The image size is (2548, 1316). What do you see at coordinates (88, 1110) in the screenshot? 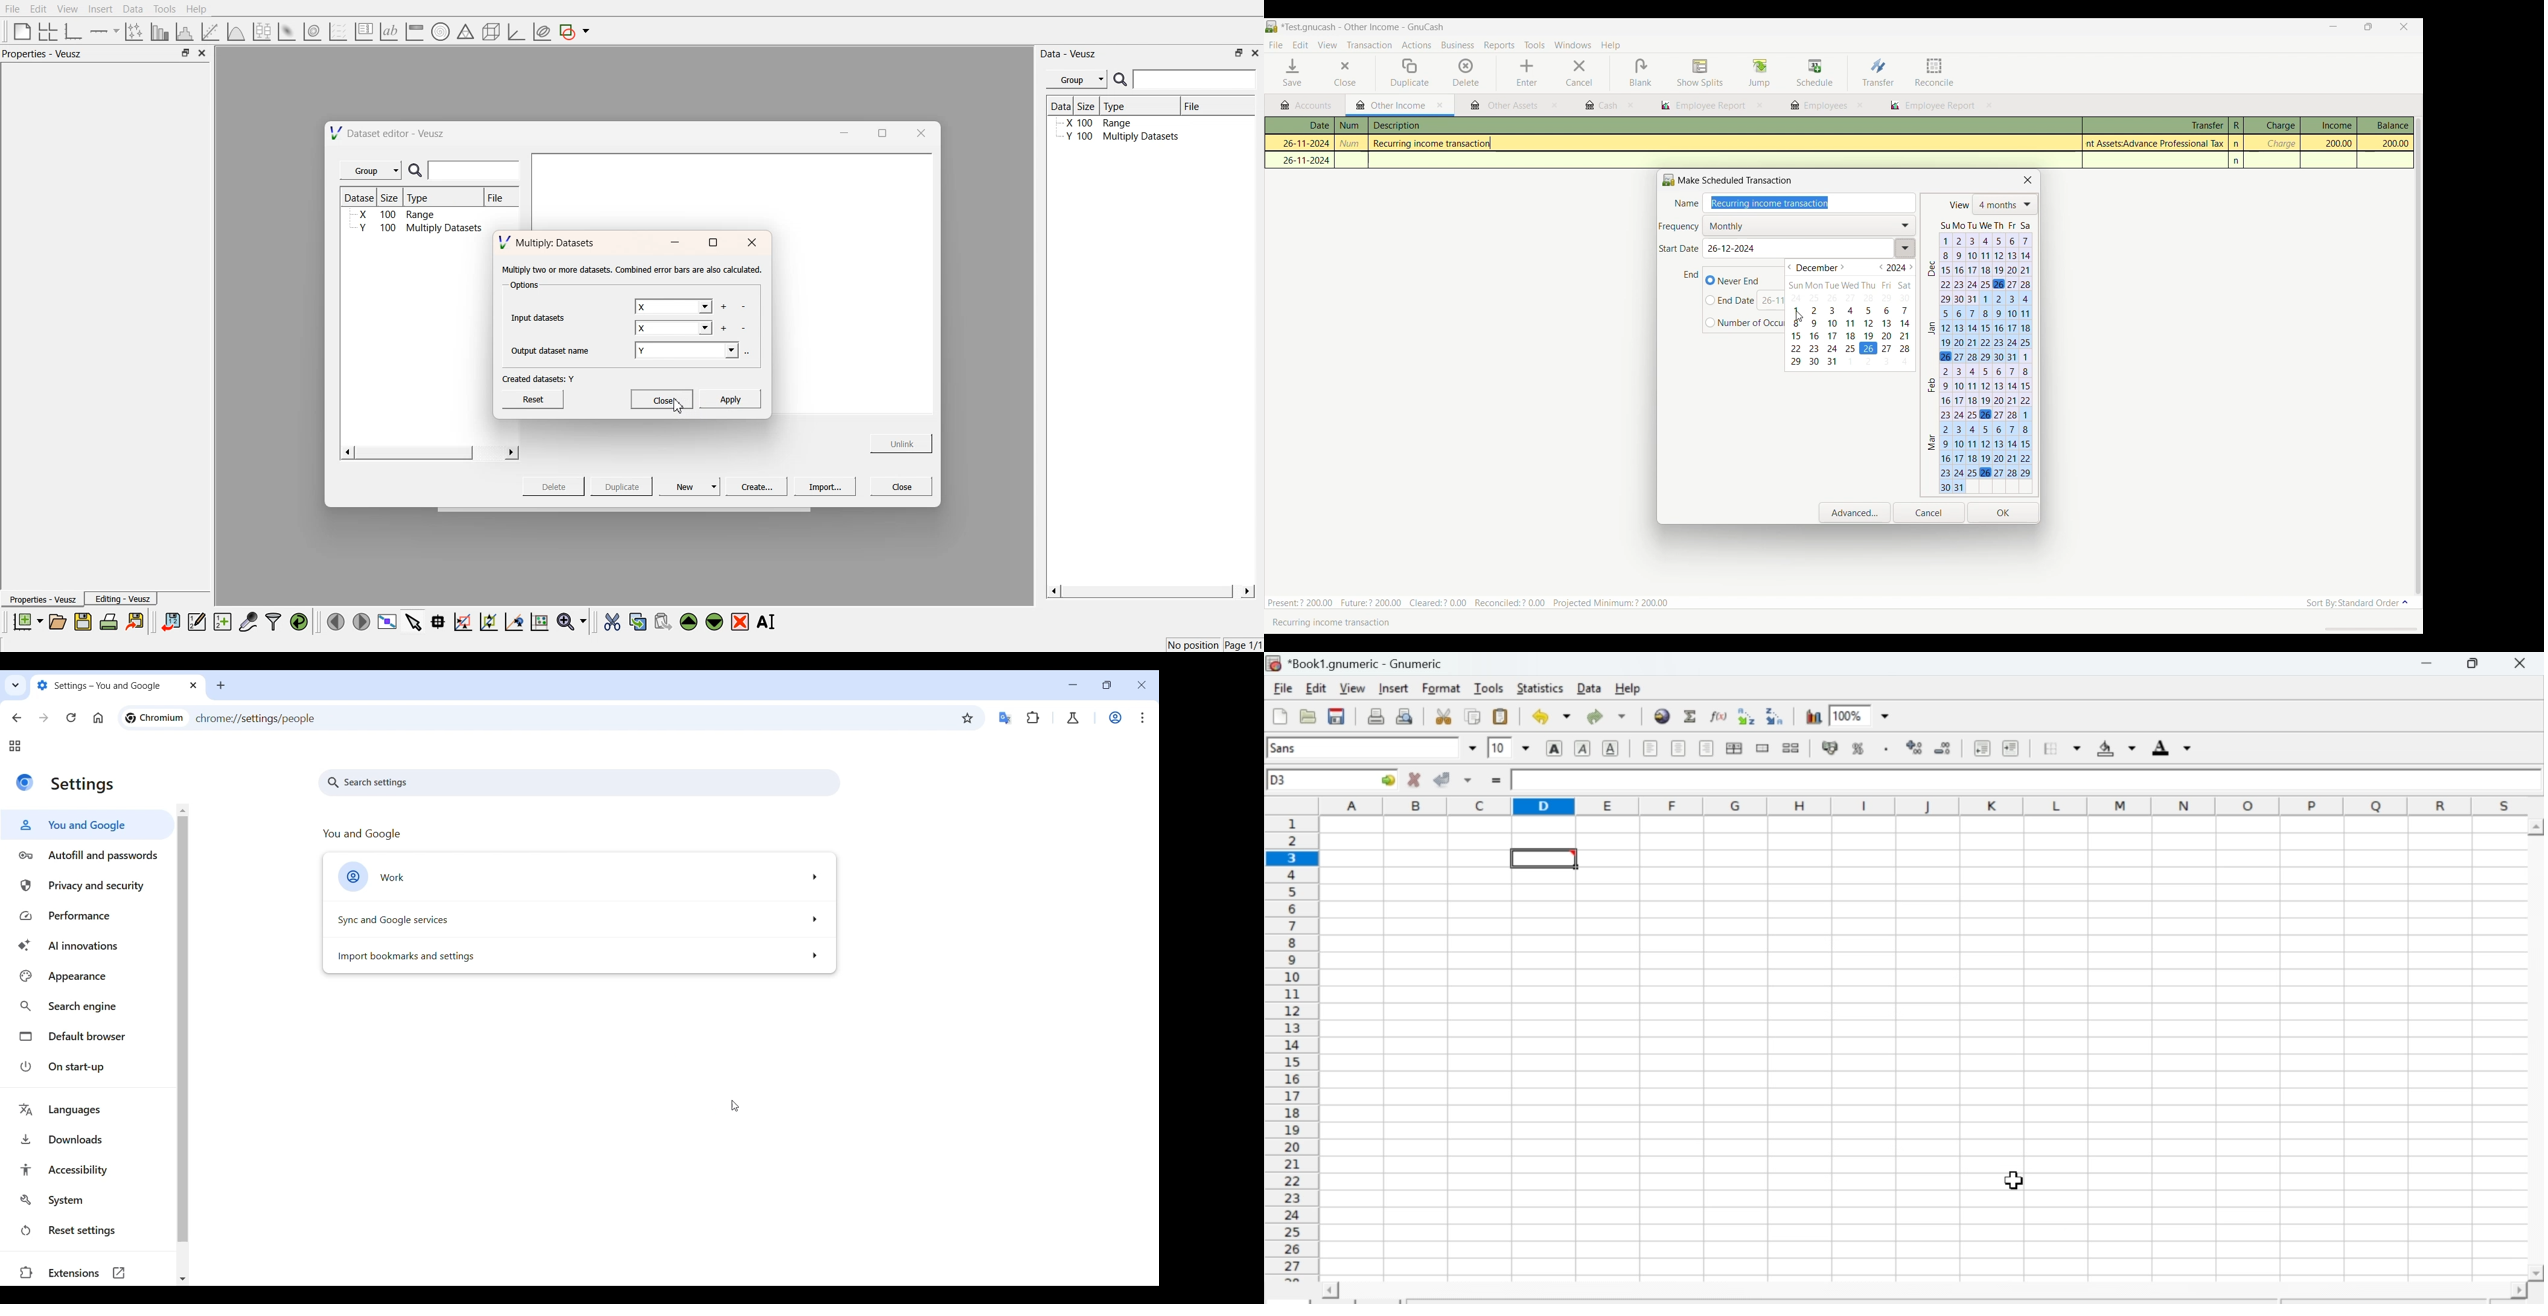
I see `Languages` at bounding box center [88, 1110].